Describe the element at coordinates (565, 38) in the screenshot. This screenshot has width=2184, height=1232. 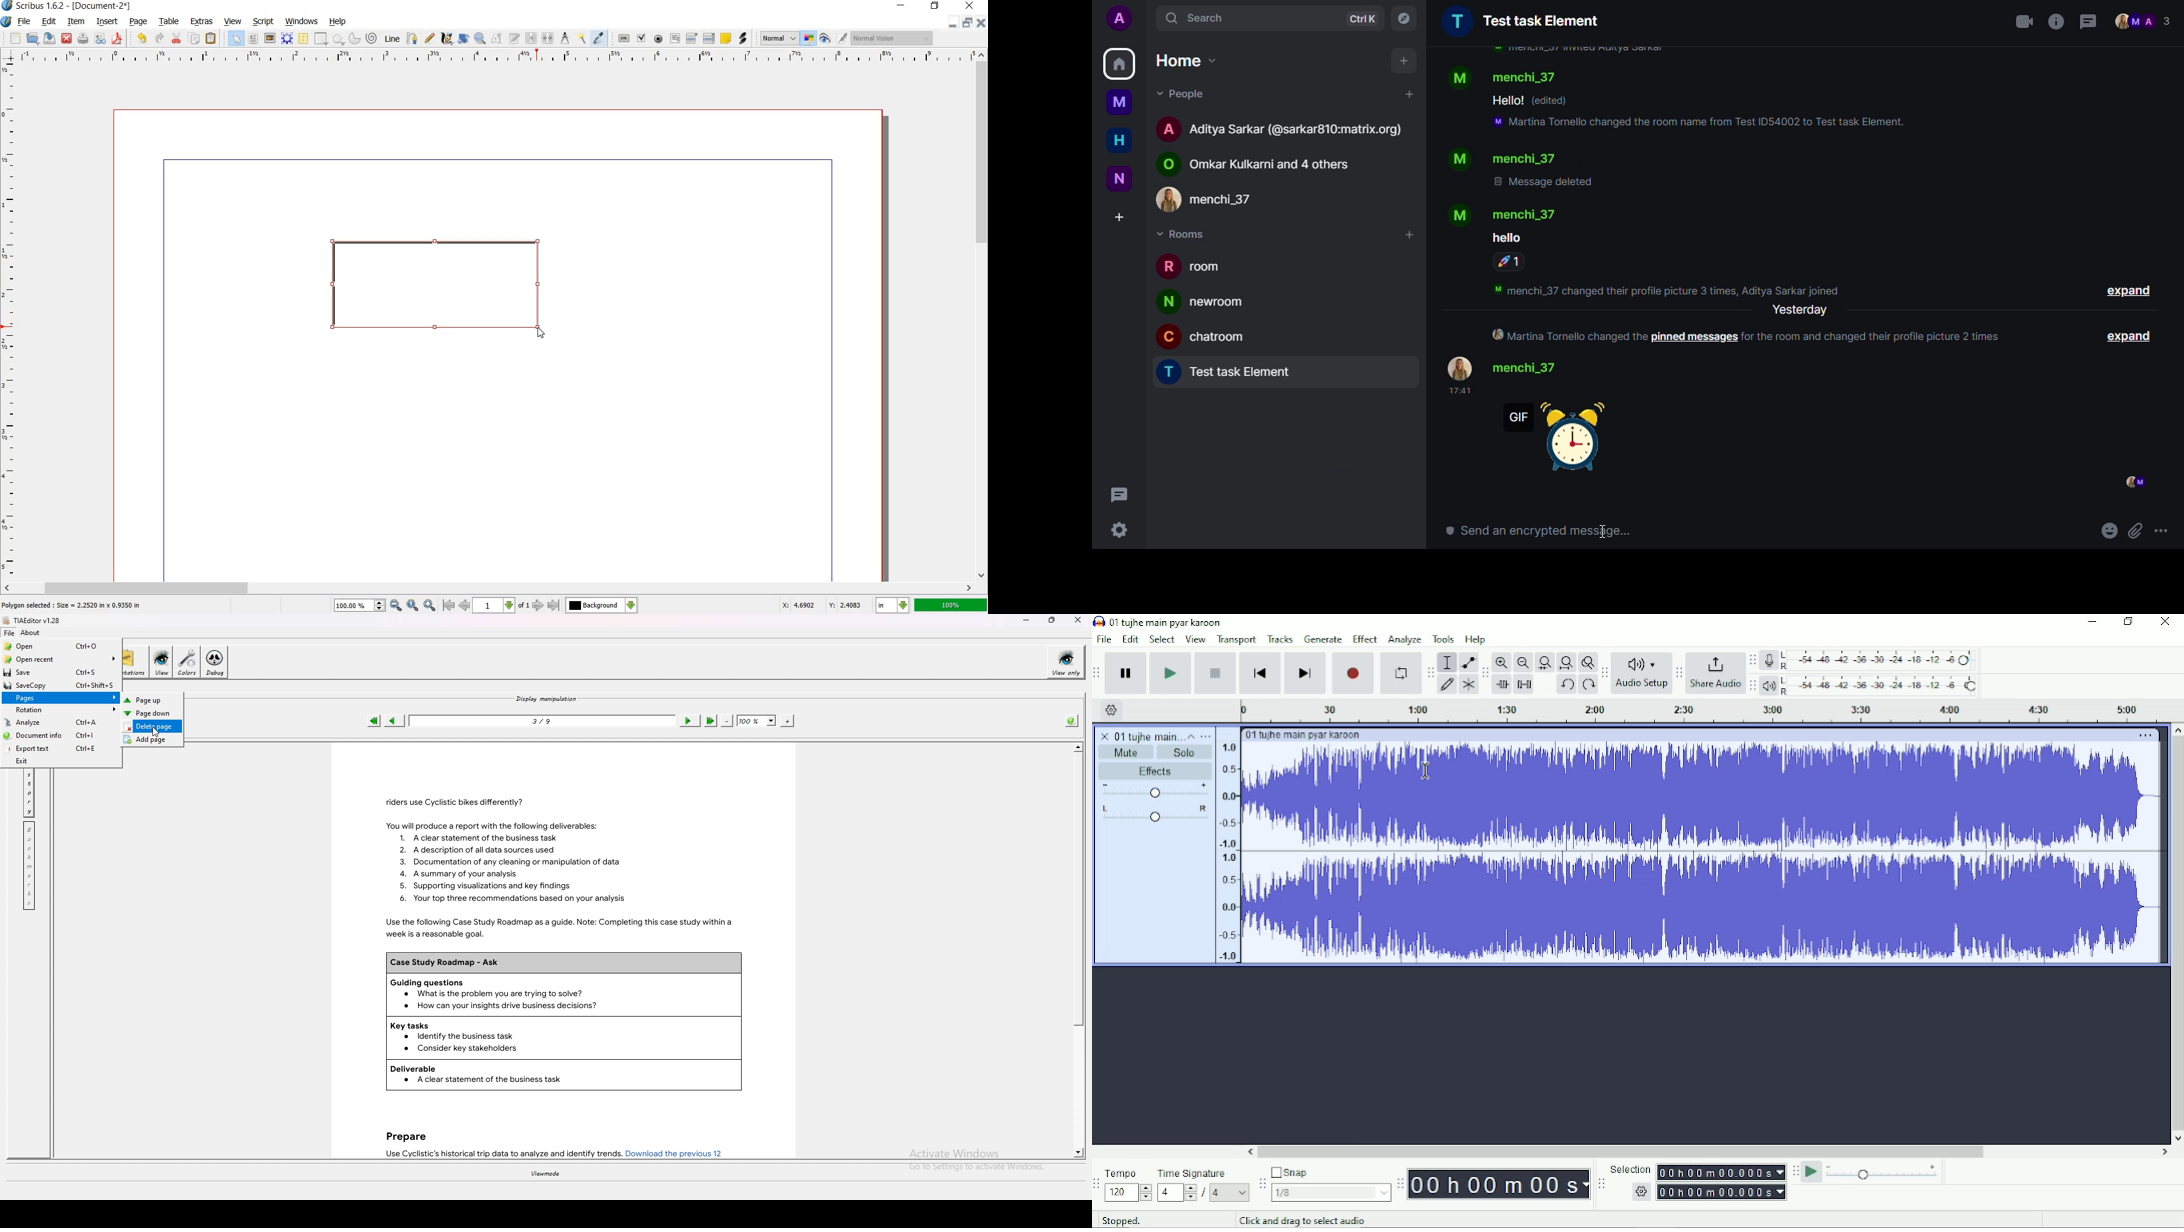
I see `MEASUREMENTS` at that location.